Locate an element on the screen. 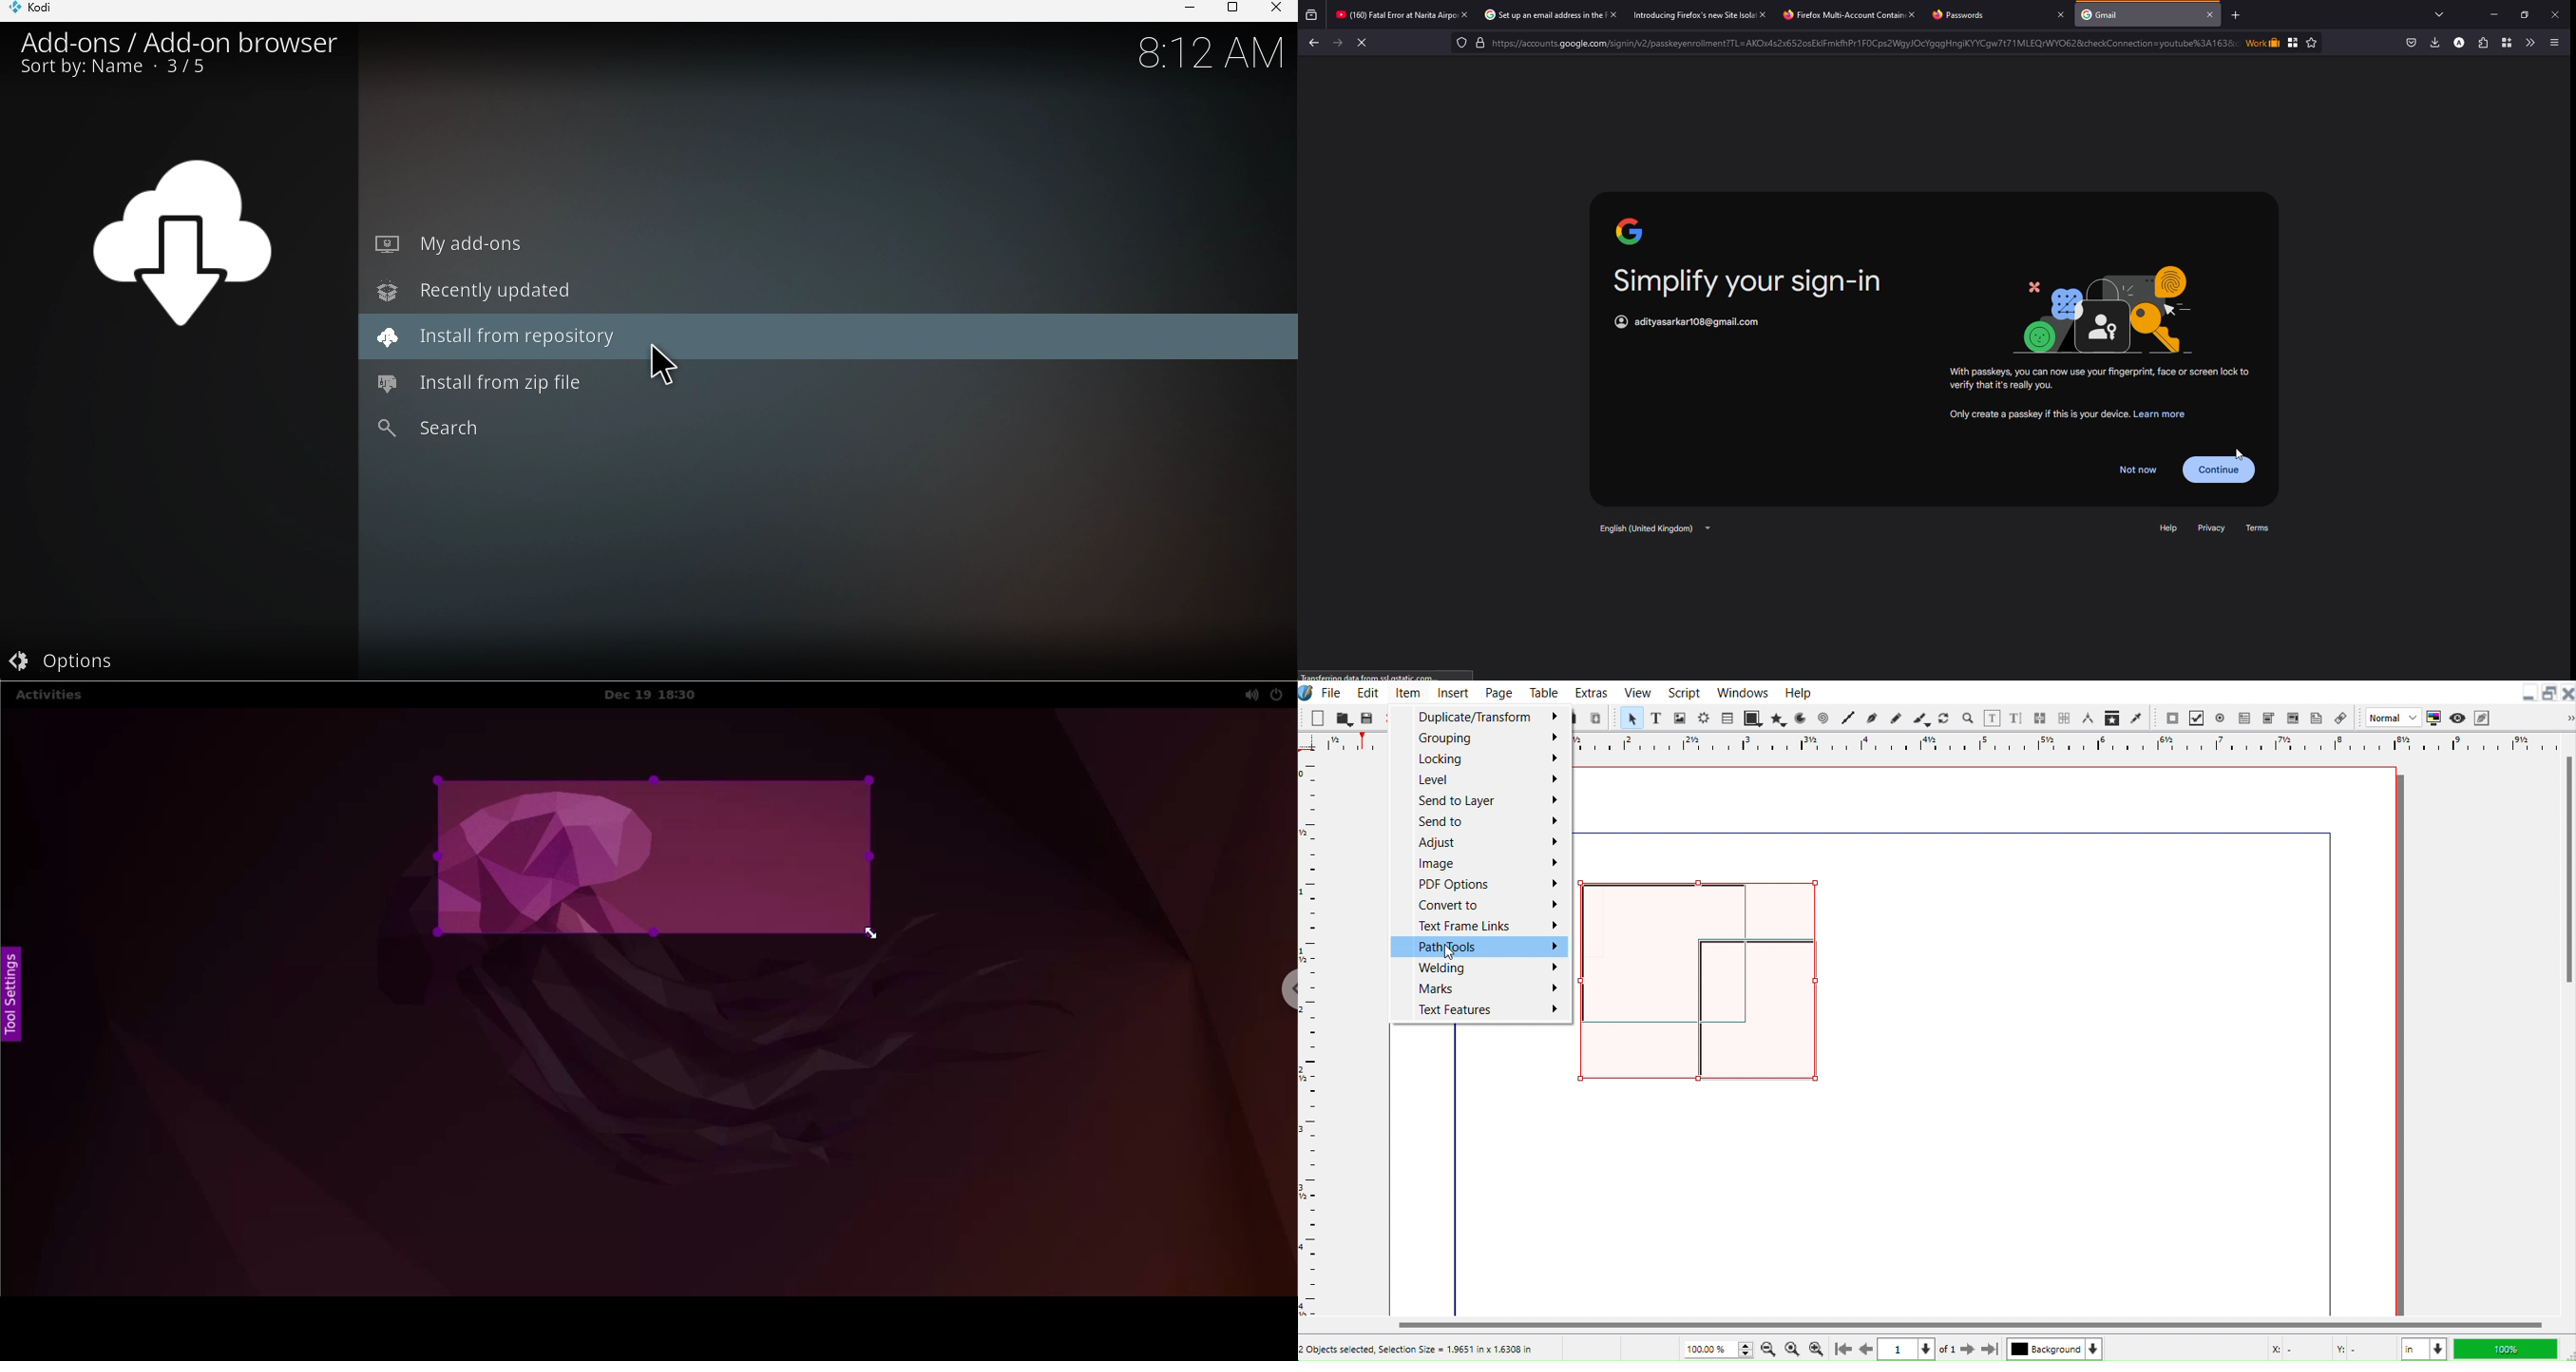  Refresh is located at coordinates (1362, 41).